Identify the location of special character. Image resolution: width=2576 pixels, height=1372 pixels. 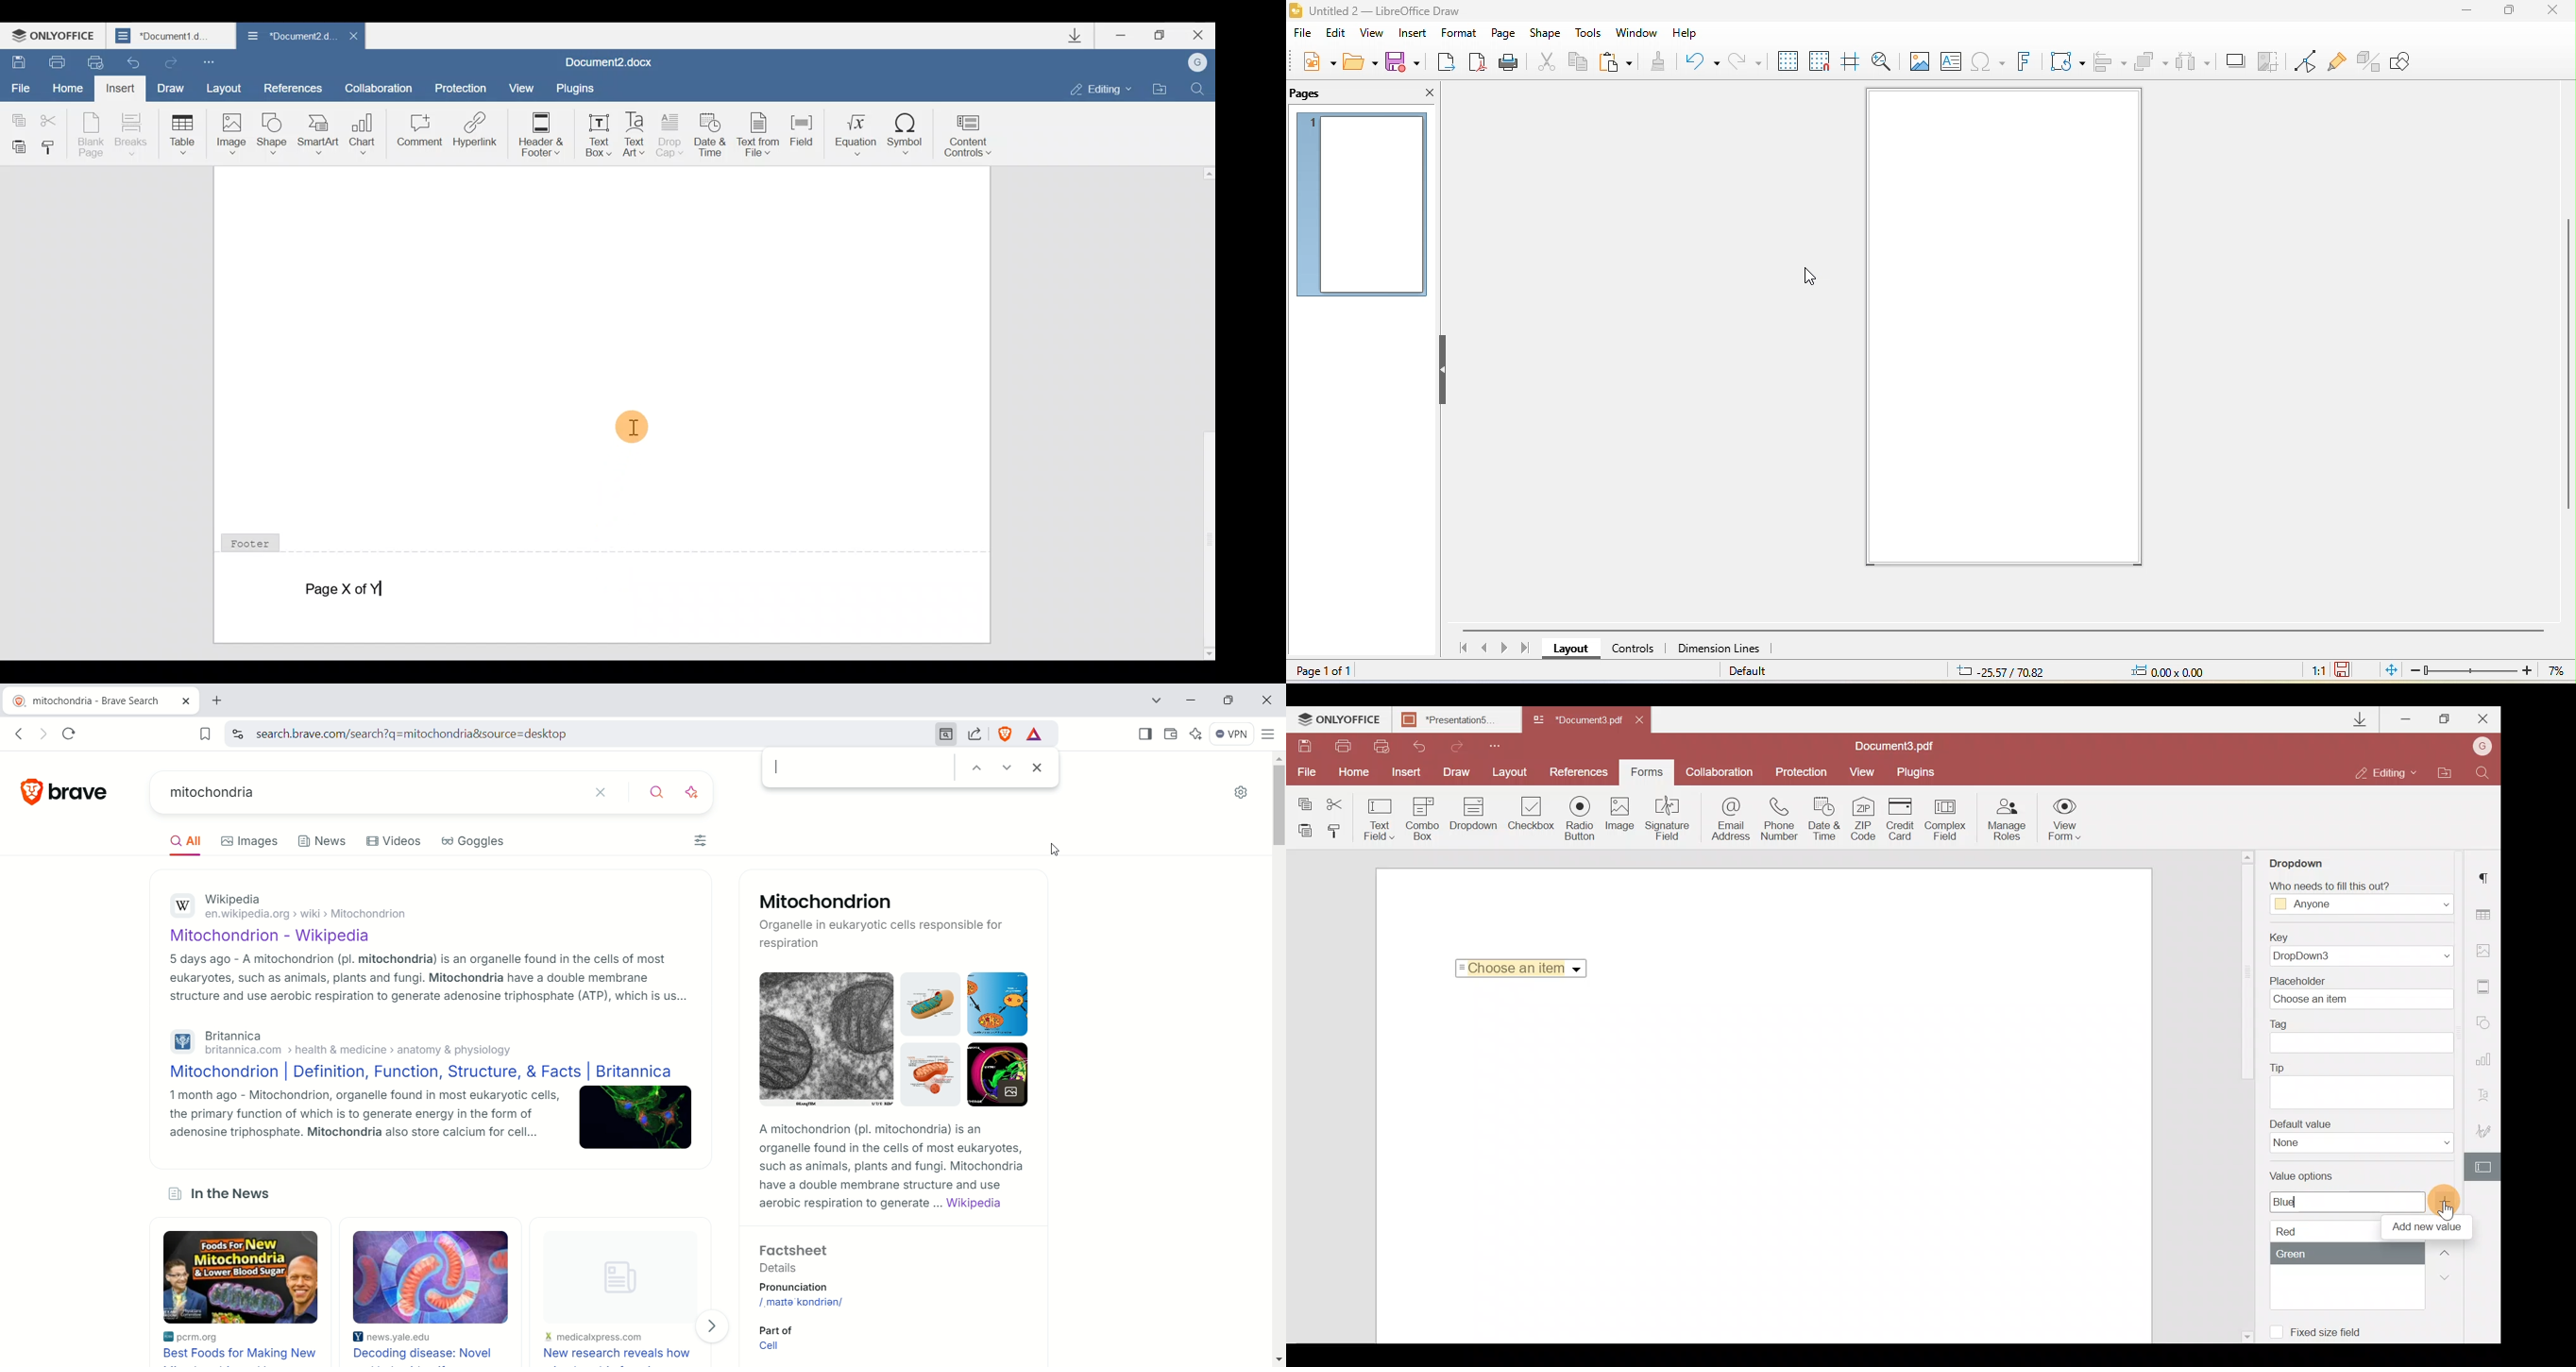
(1987, 62).